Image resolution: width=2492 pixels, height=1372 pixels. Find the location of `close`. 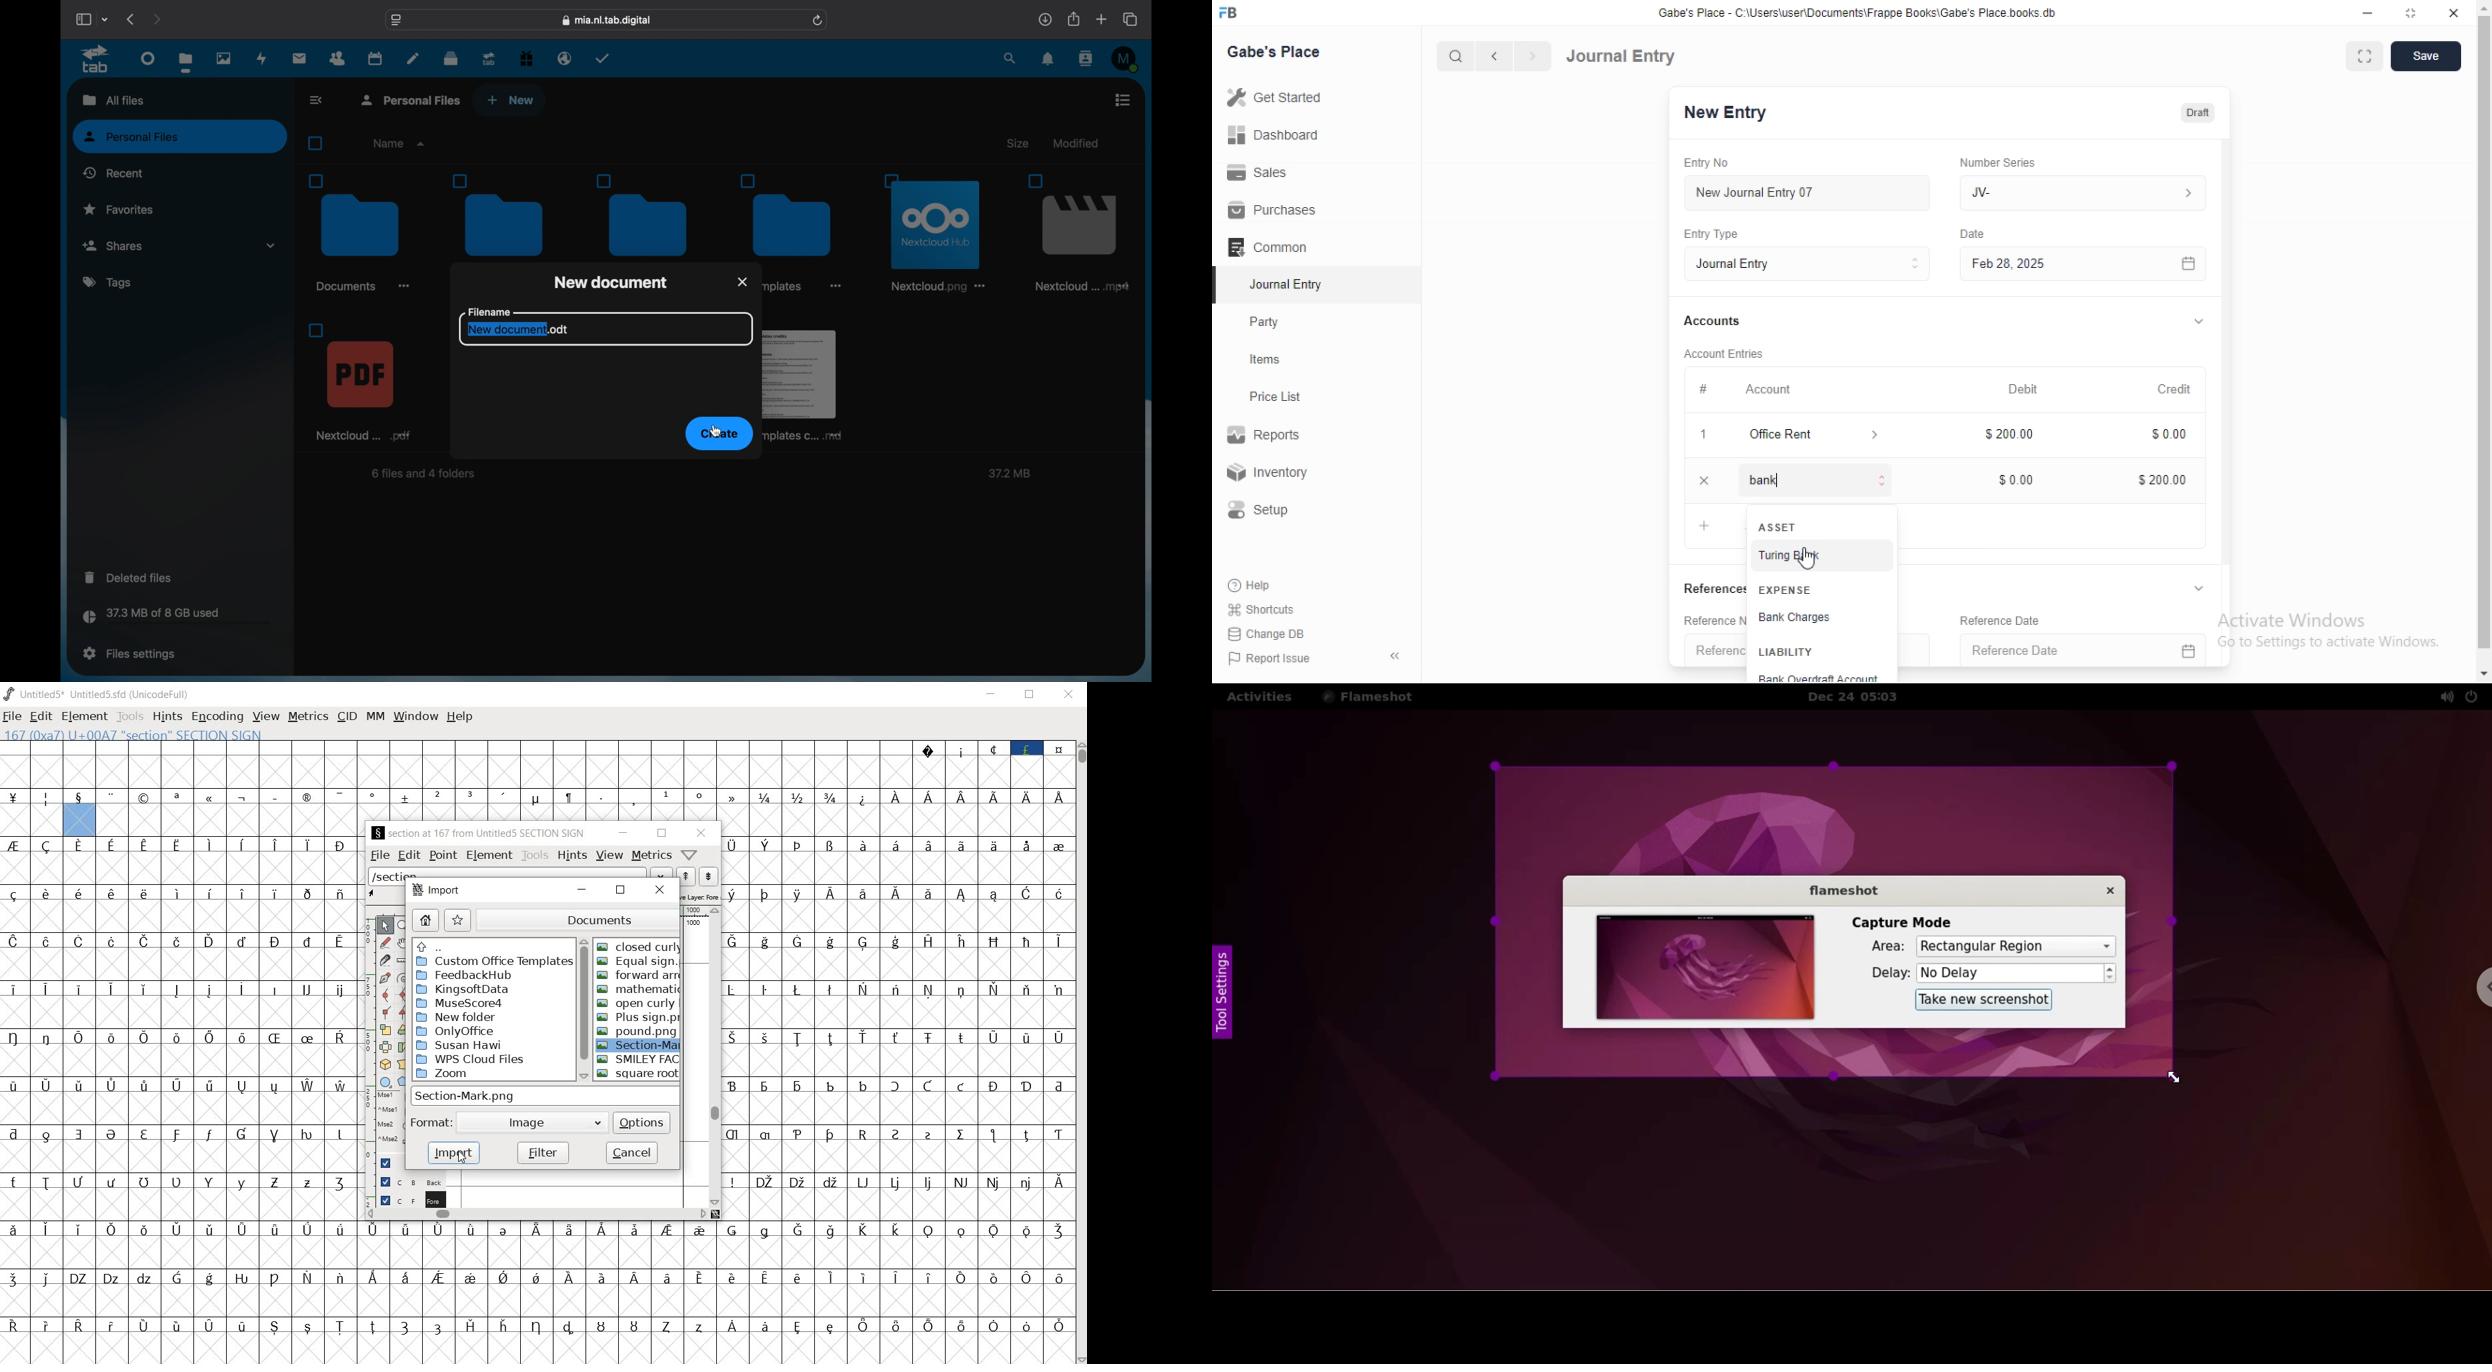

close is located at coordinates (2455, 10).